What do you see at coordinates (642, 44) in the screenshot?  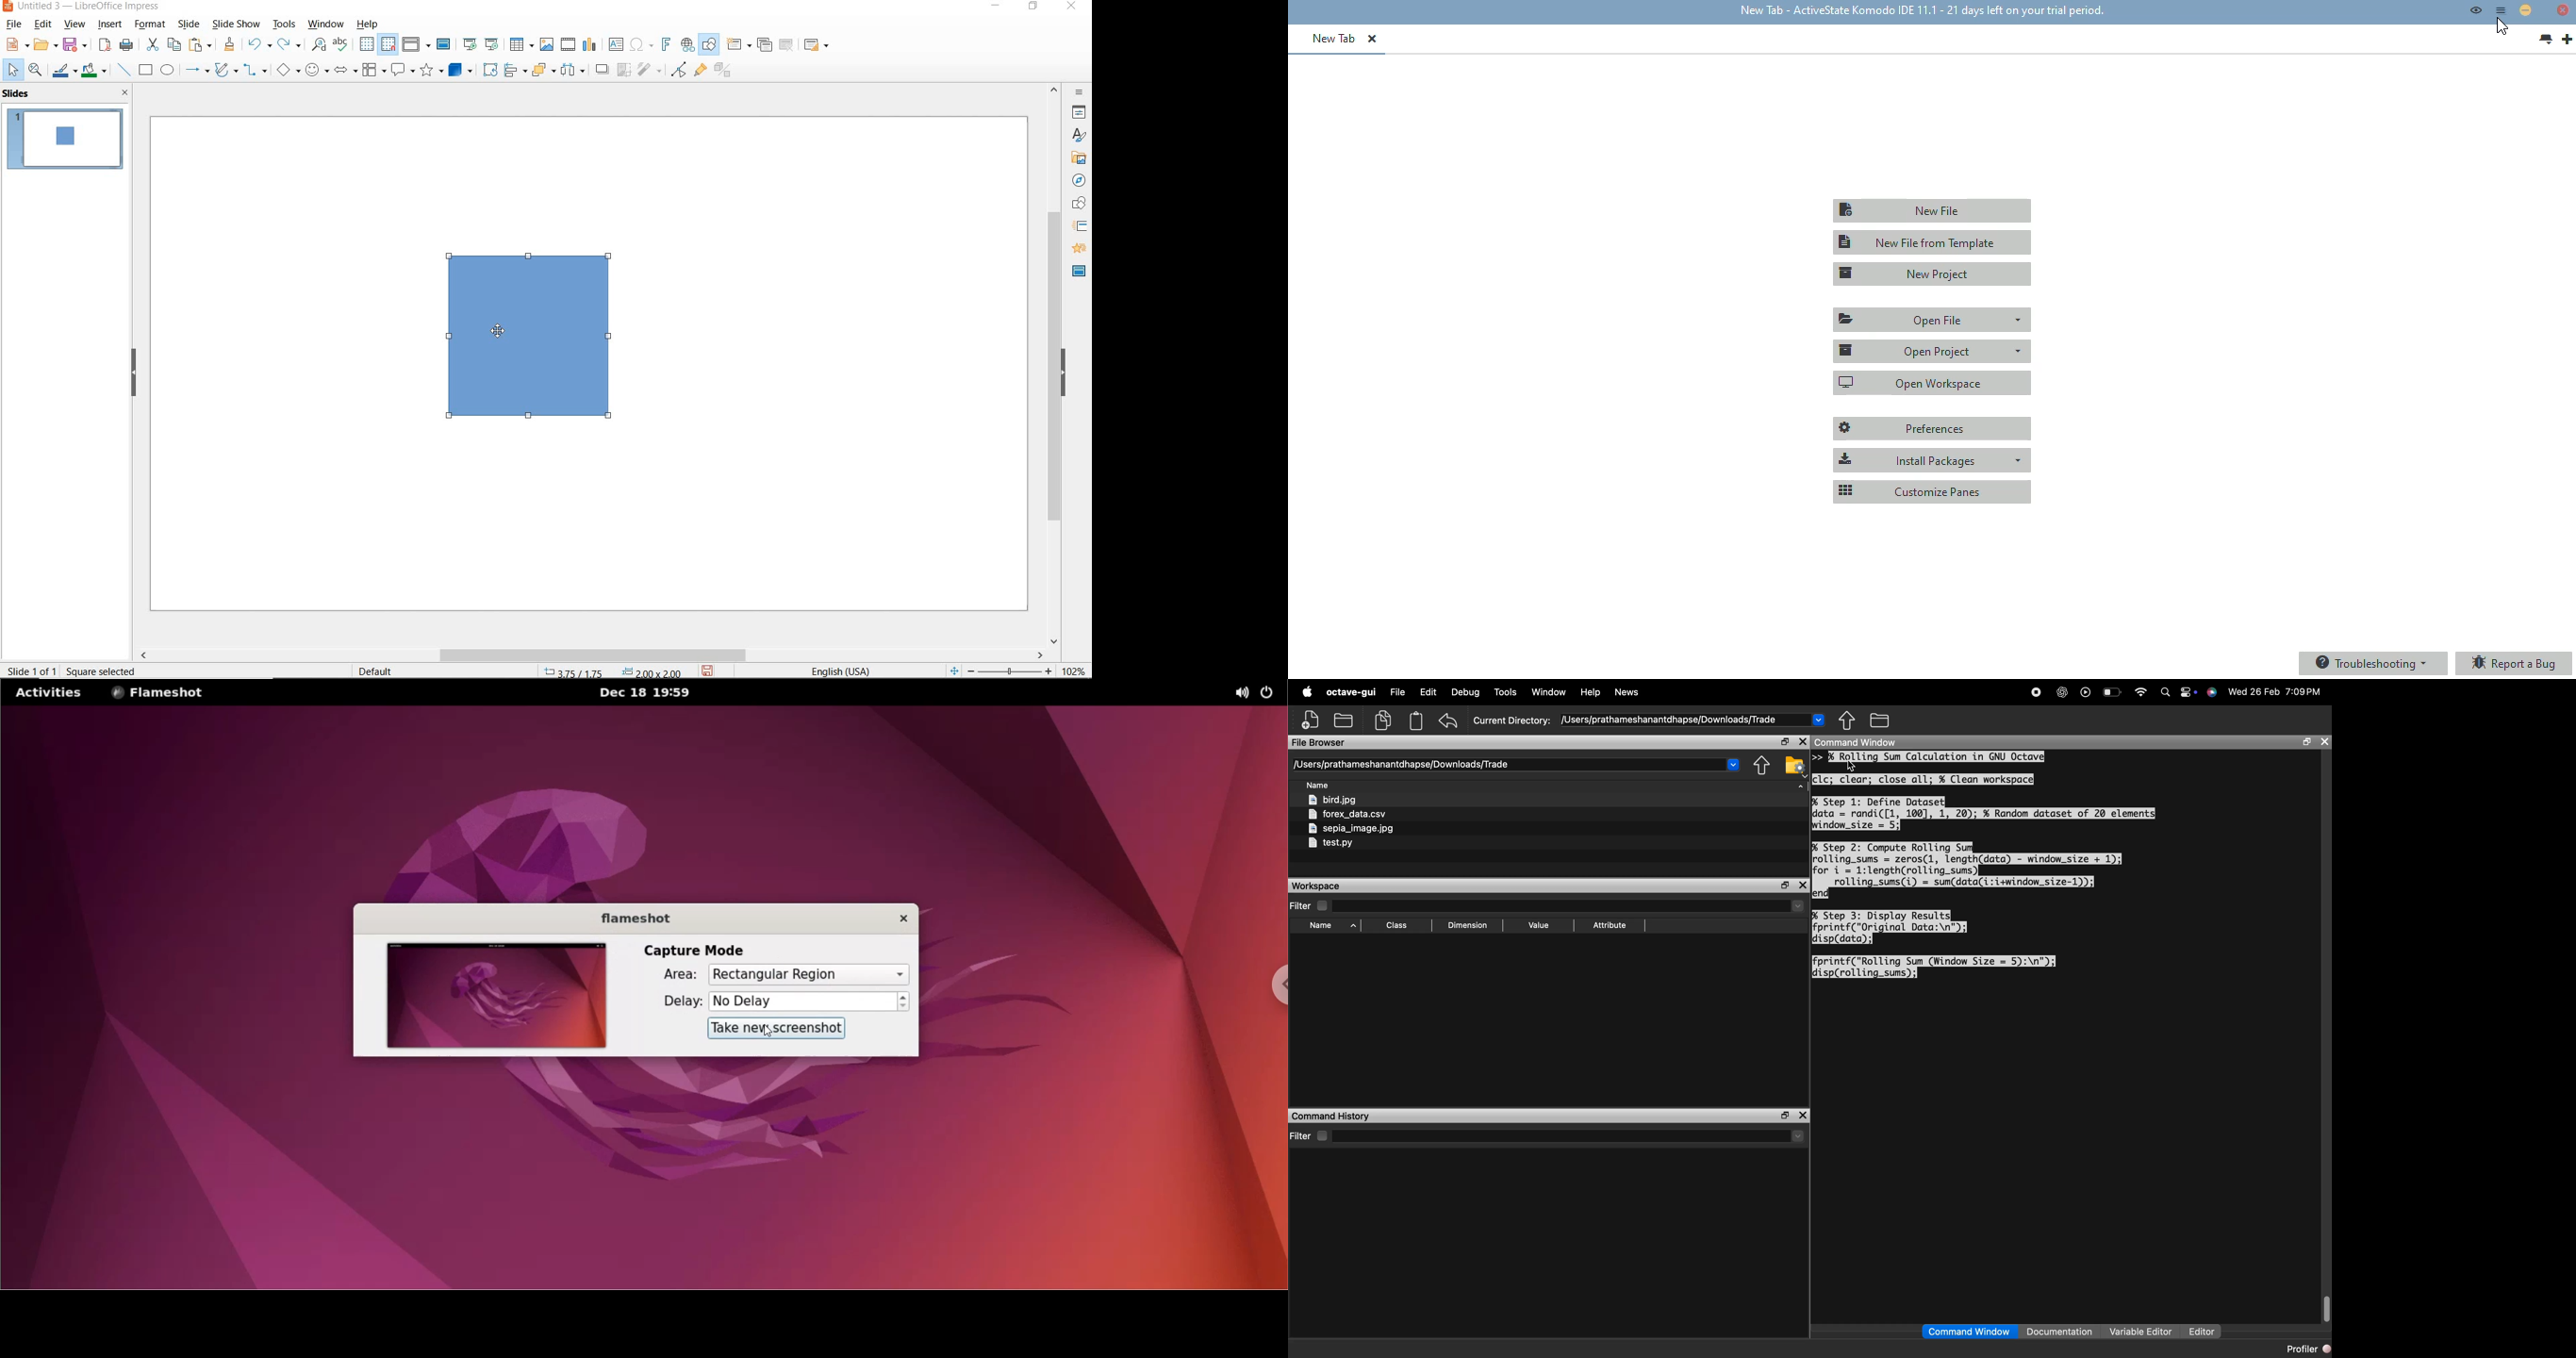 I see `insert special characters` at bounding box center [642, 44].